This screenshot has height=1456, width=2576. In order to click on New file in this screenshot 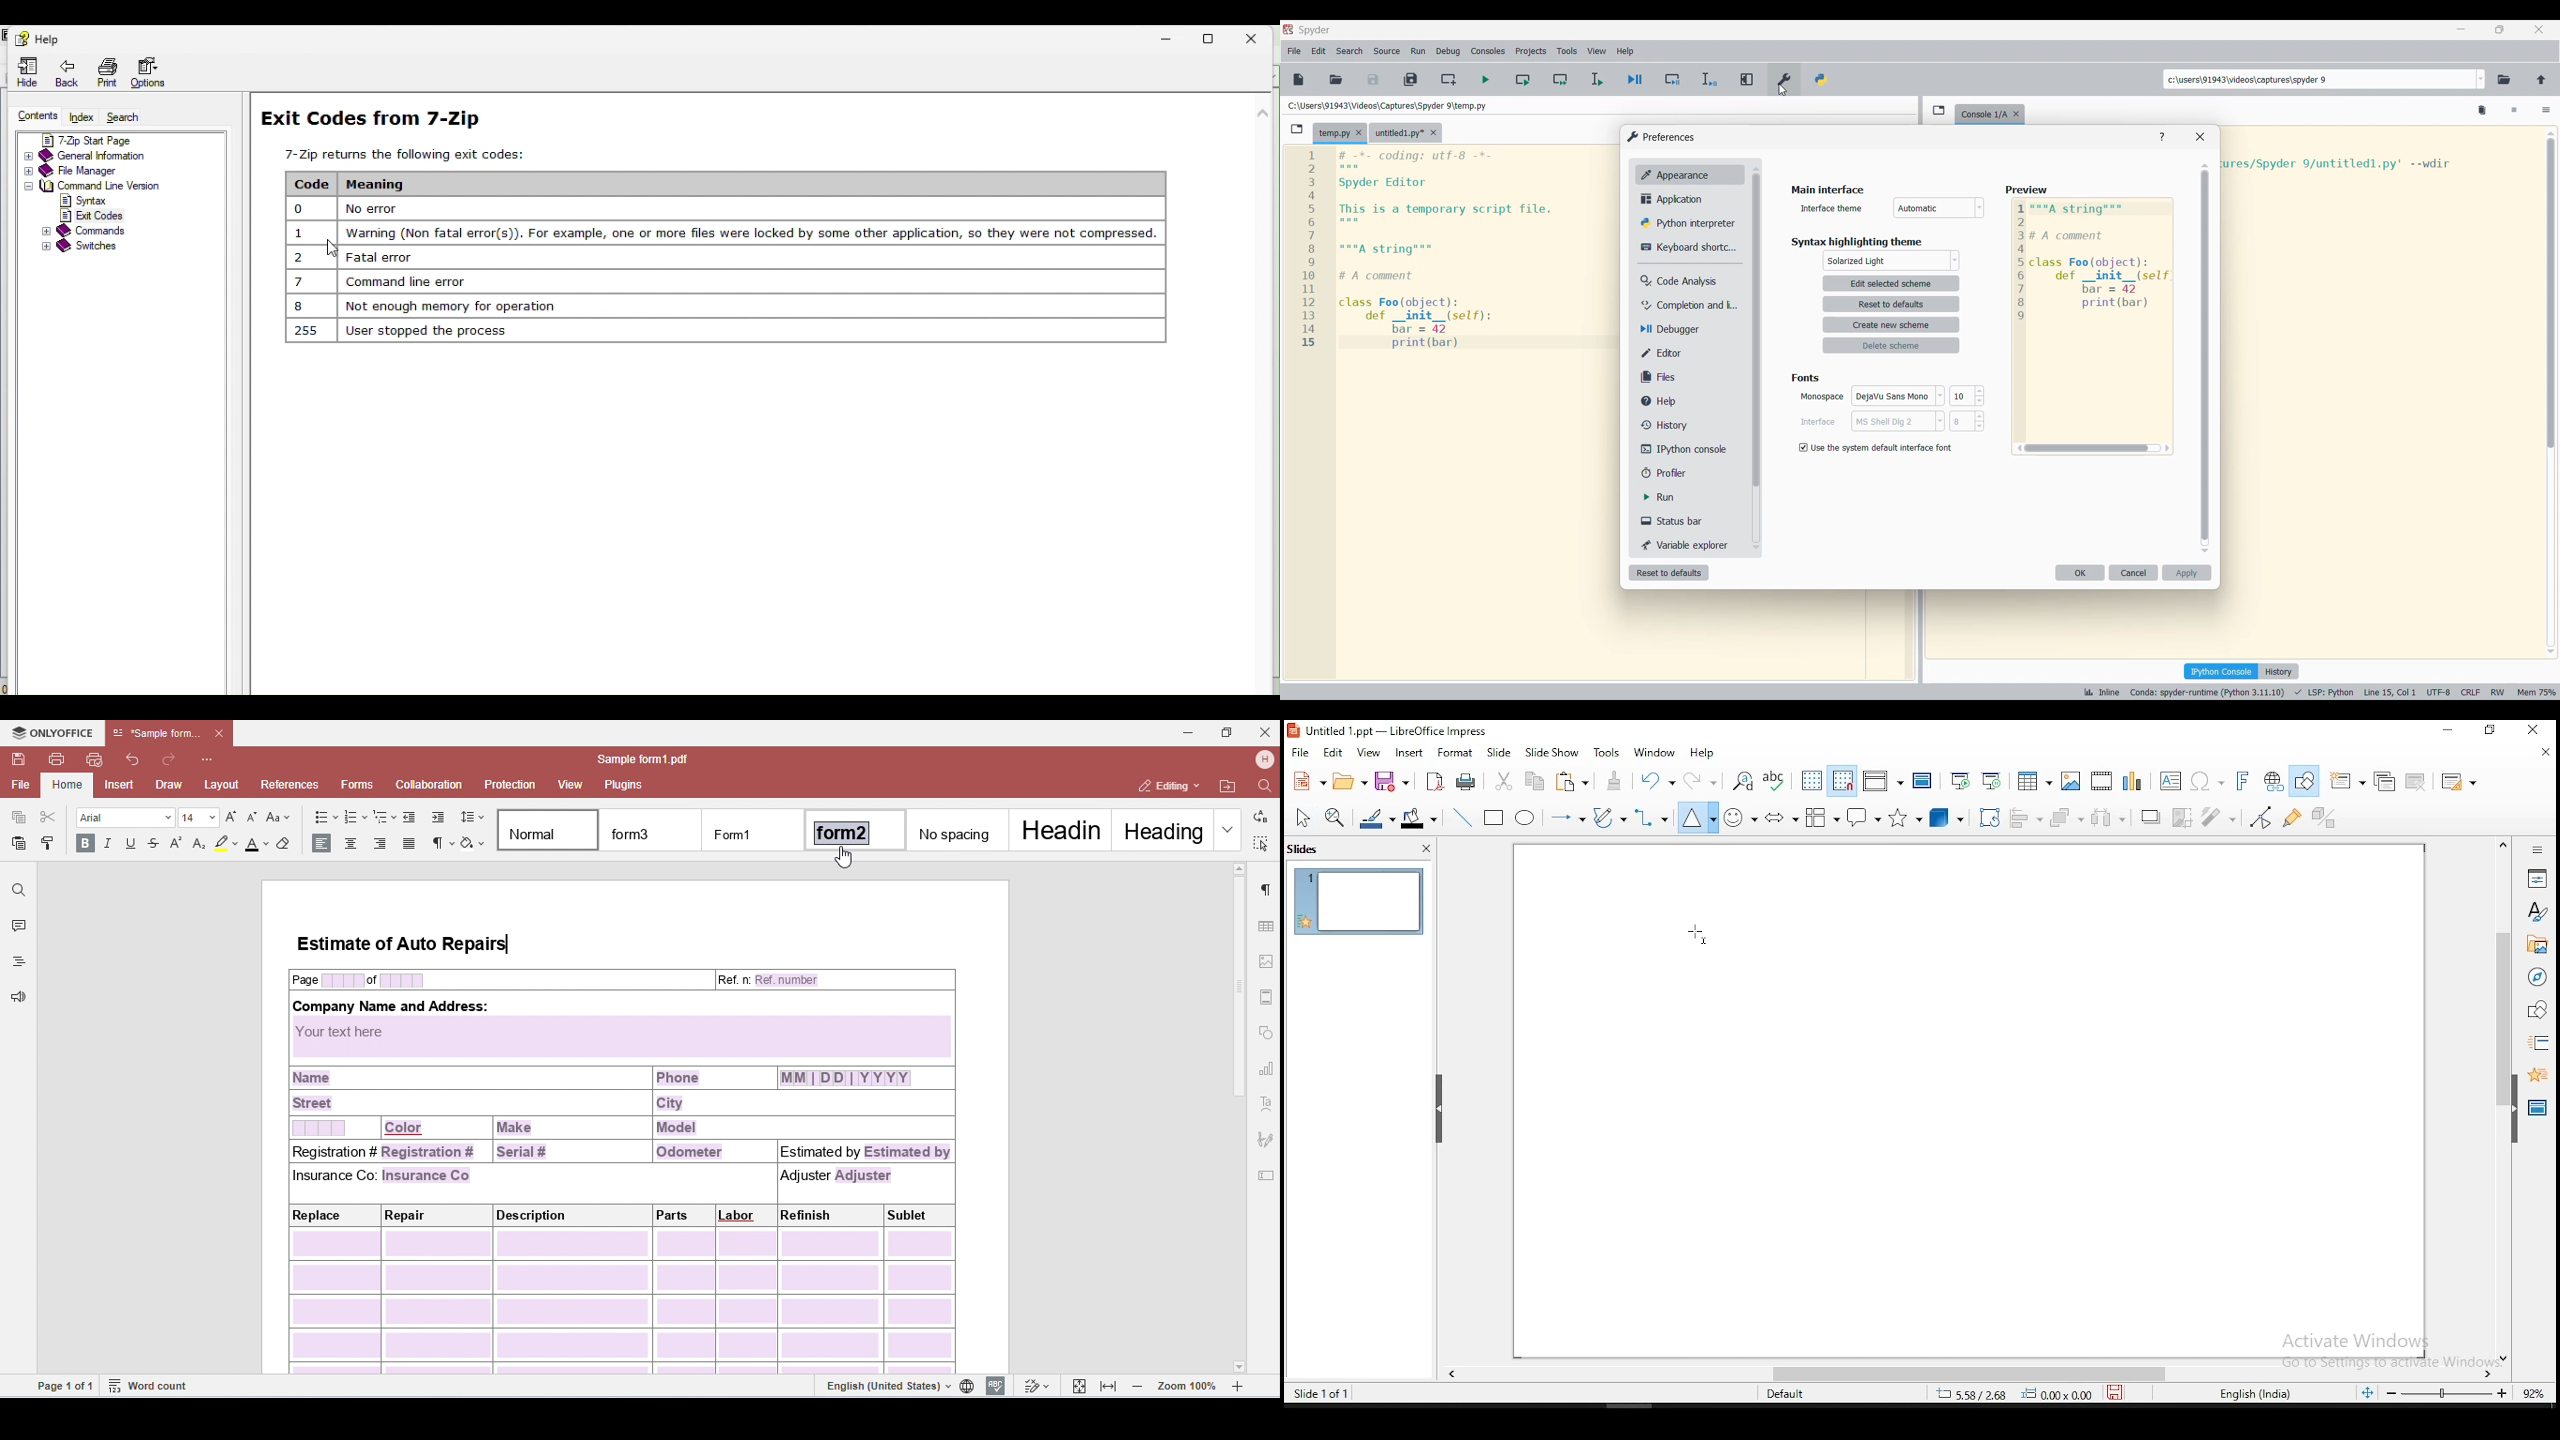, I will do `click(1298, 80)`.